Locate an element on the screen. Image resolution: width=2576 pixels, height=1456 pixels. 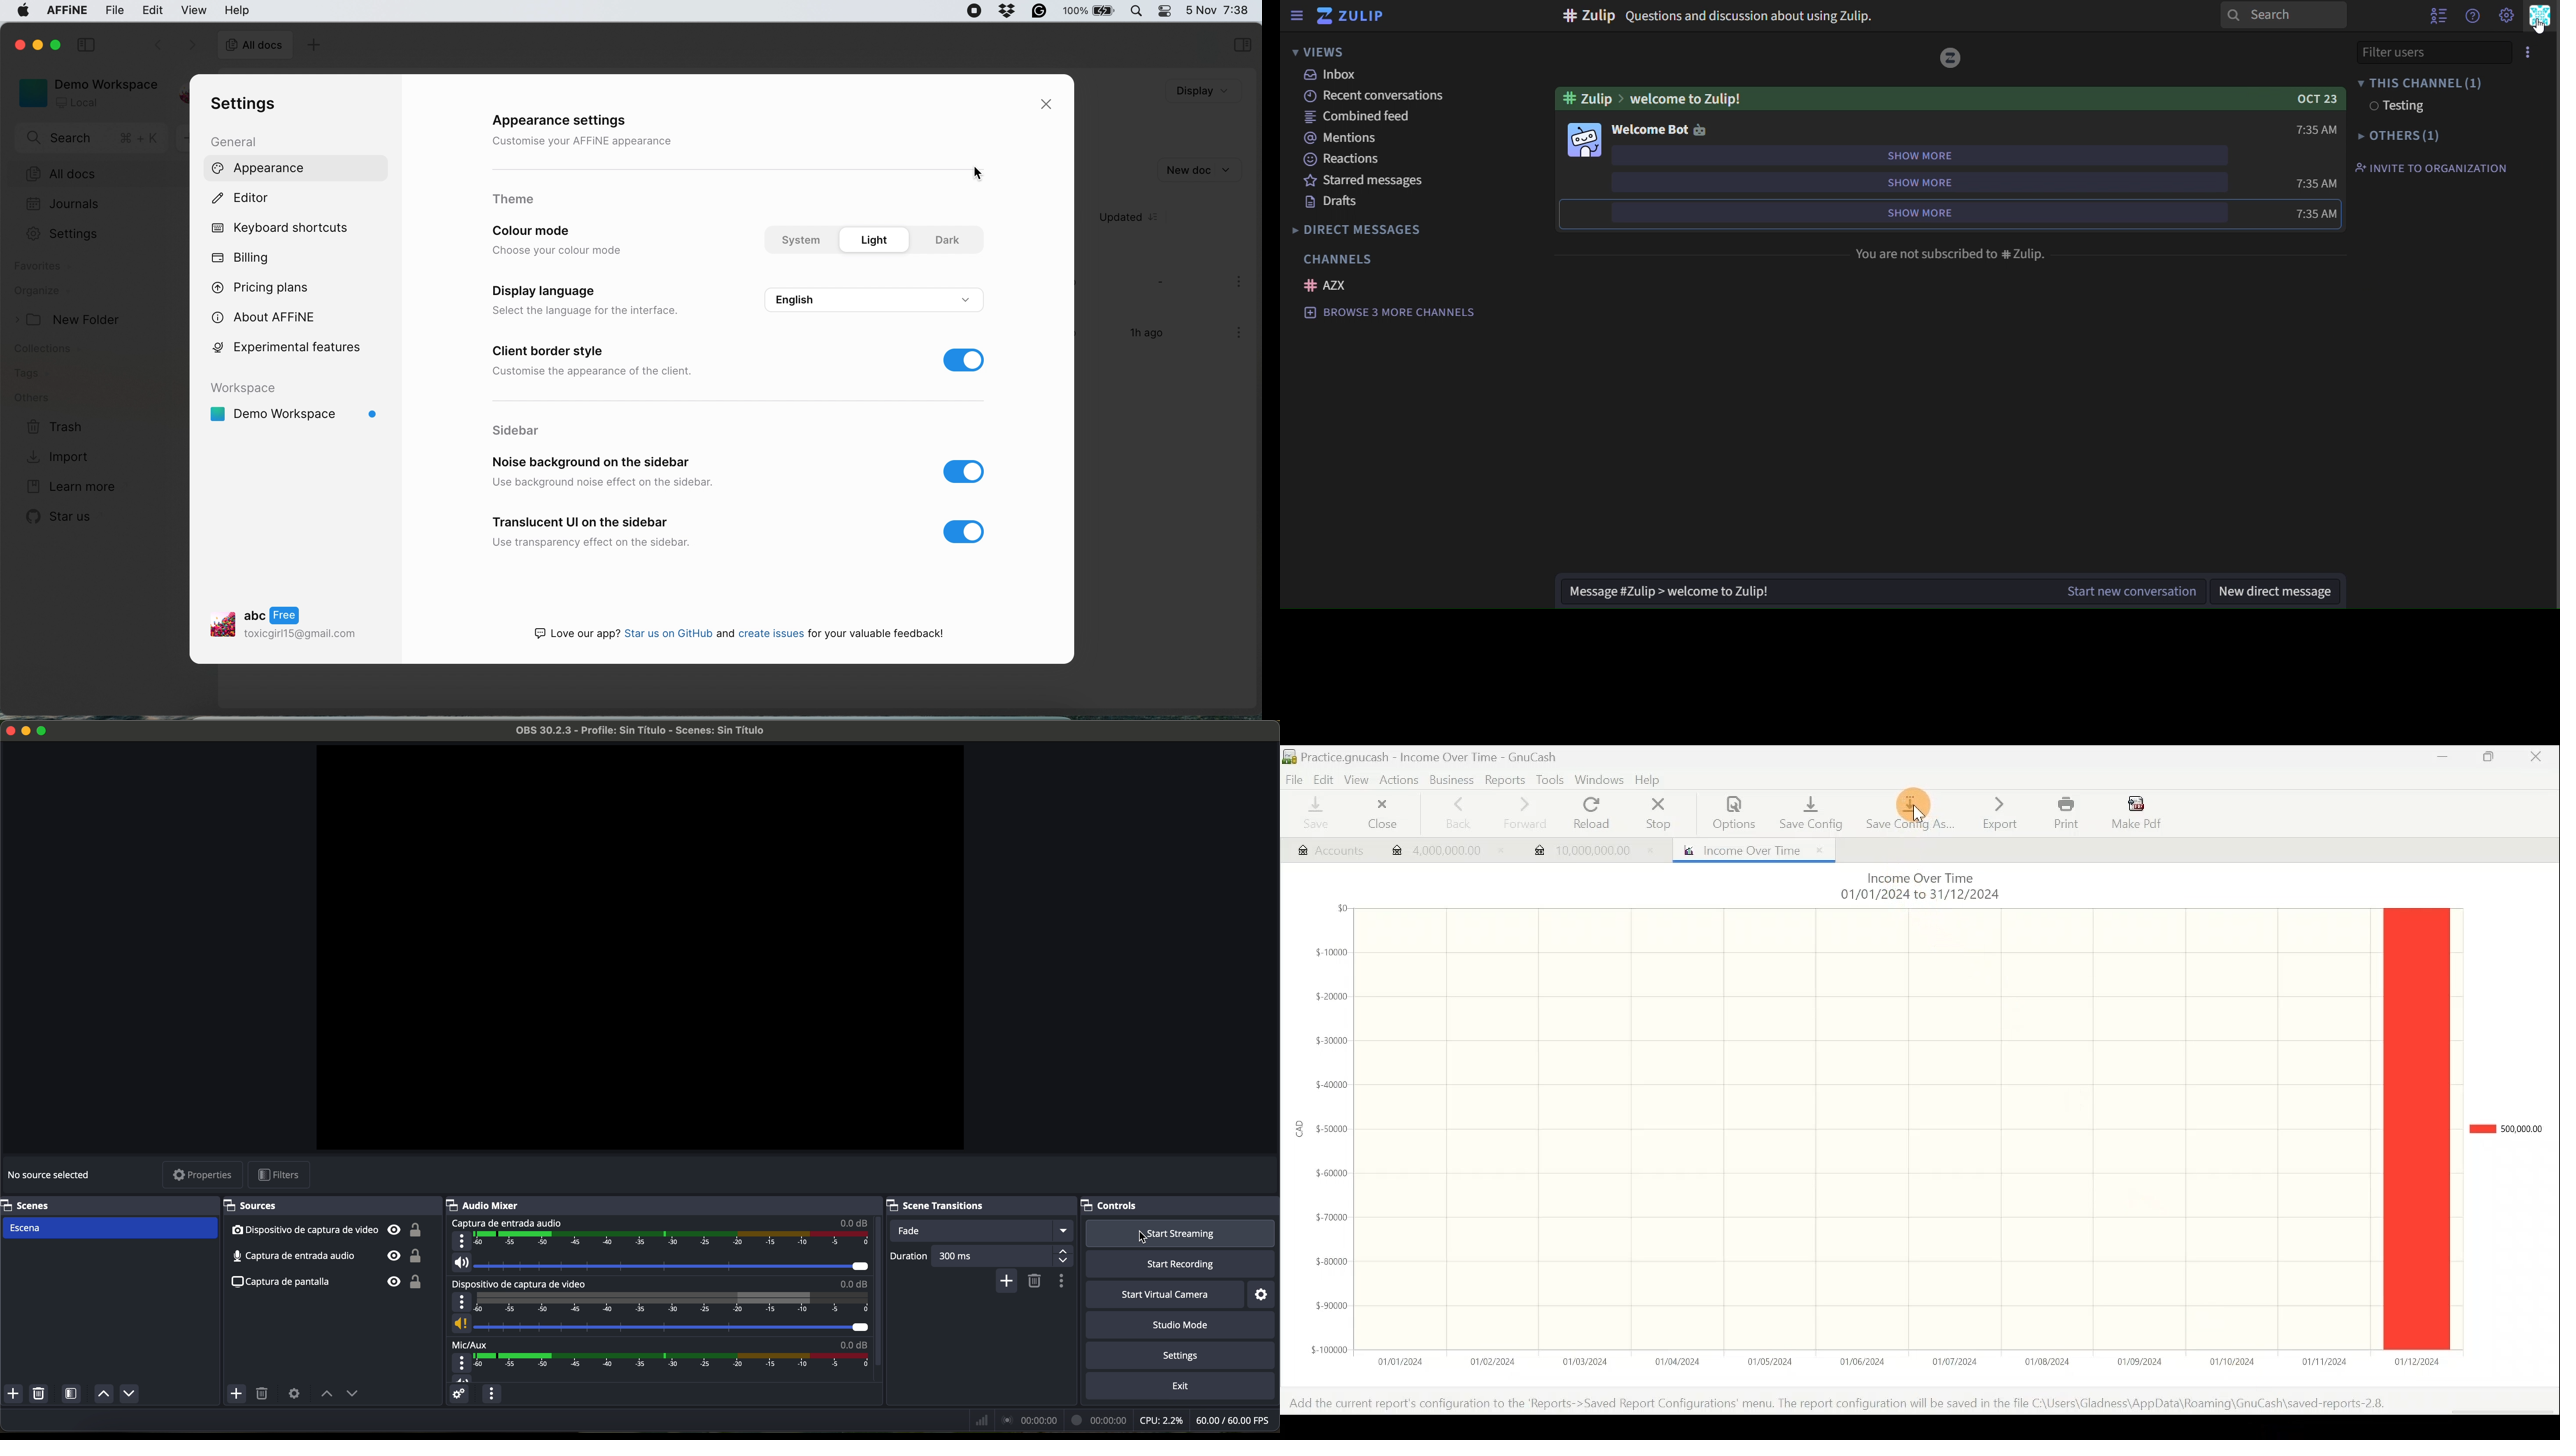
close is located at coordinates (18, 43).